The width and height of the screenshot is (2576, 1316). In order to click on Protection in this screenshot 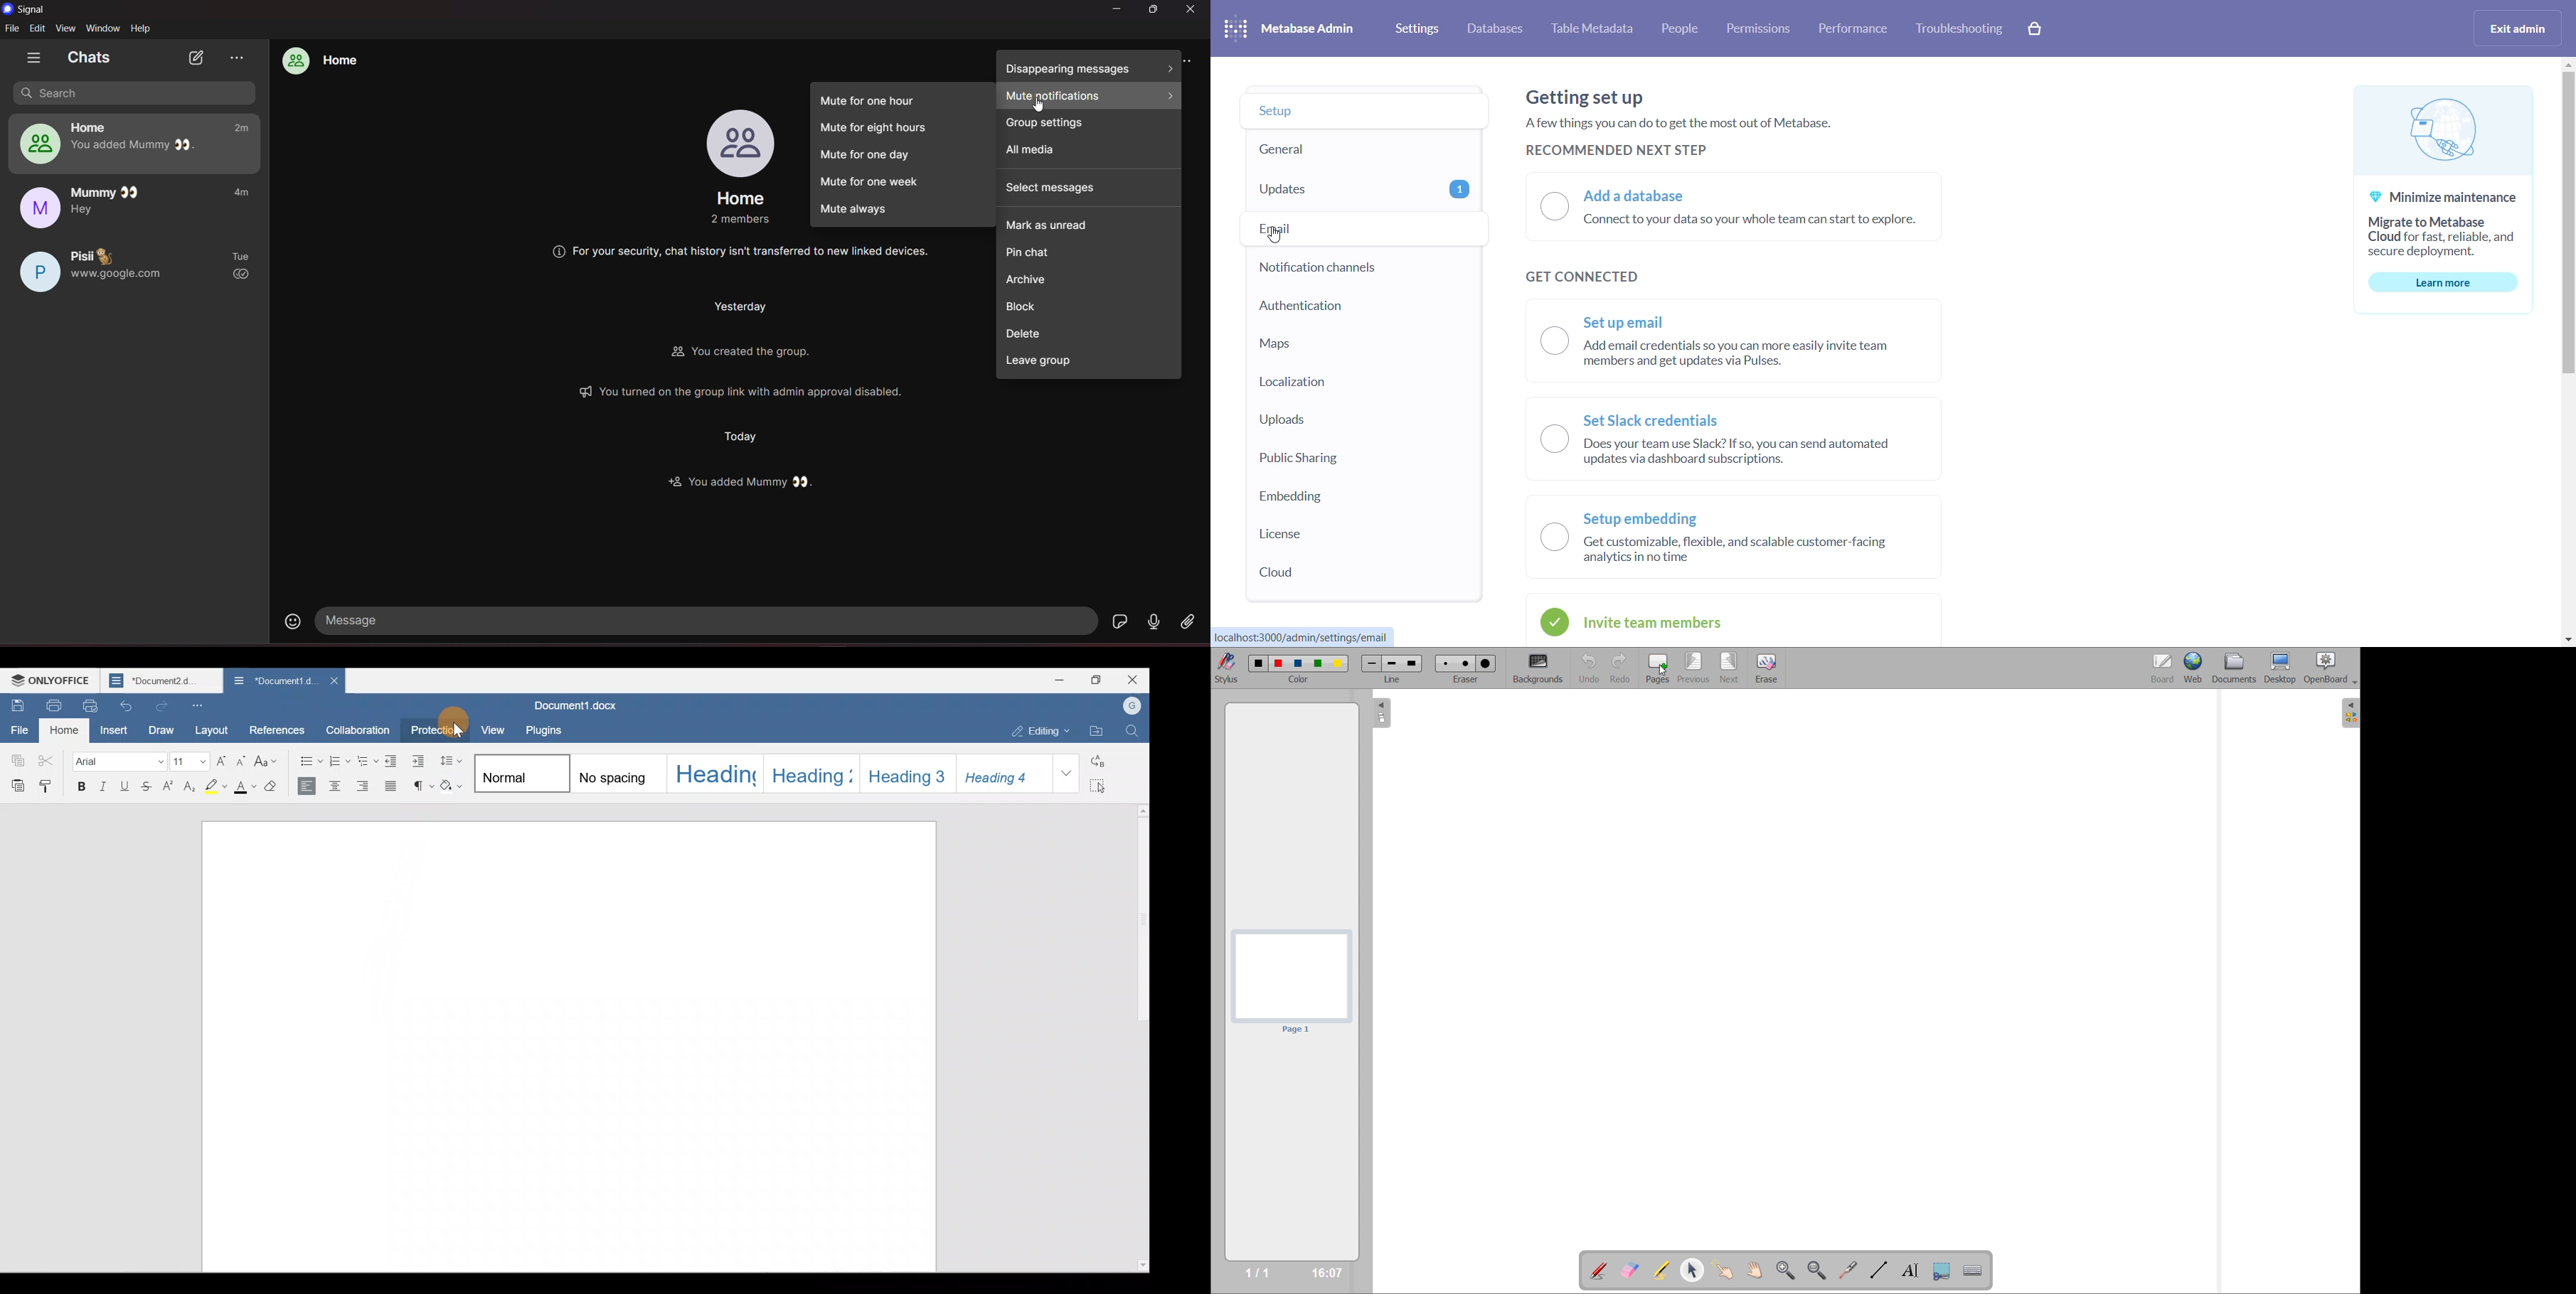, I will do `click(435, 731)`.